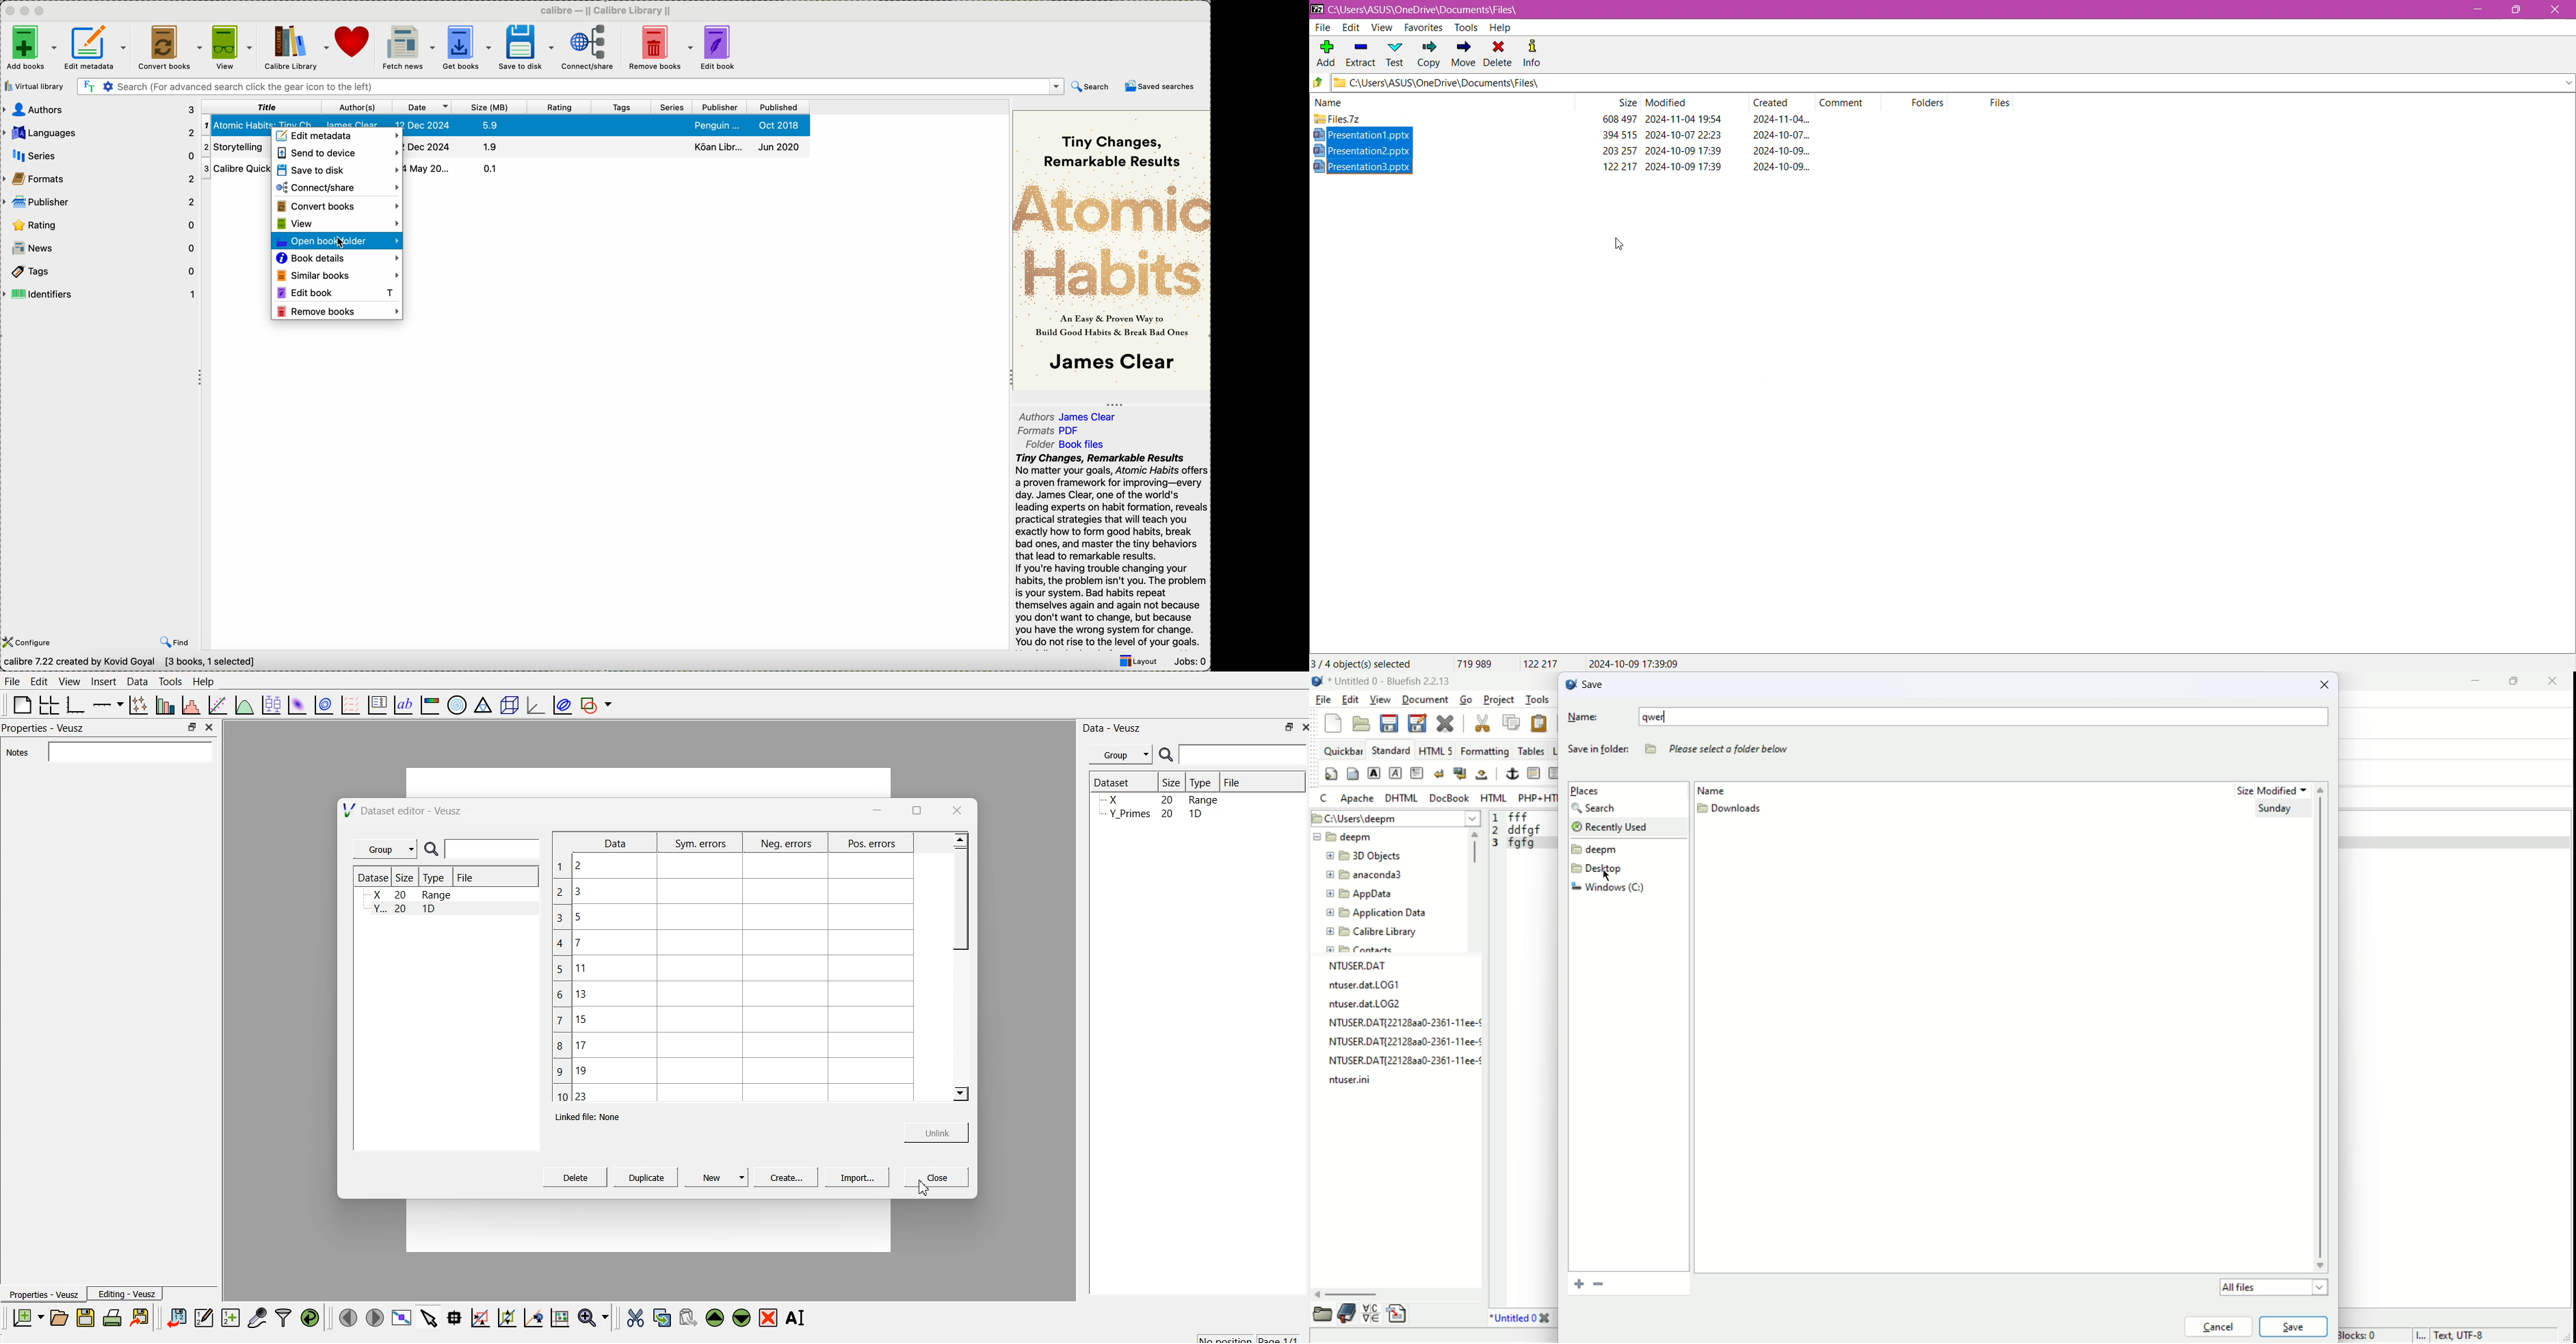  What do you see at coordinates (1500, 28) in the screenshot?
I see `Help` at bounding box center [1500, 28].